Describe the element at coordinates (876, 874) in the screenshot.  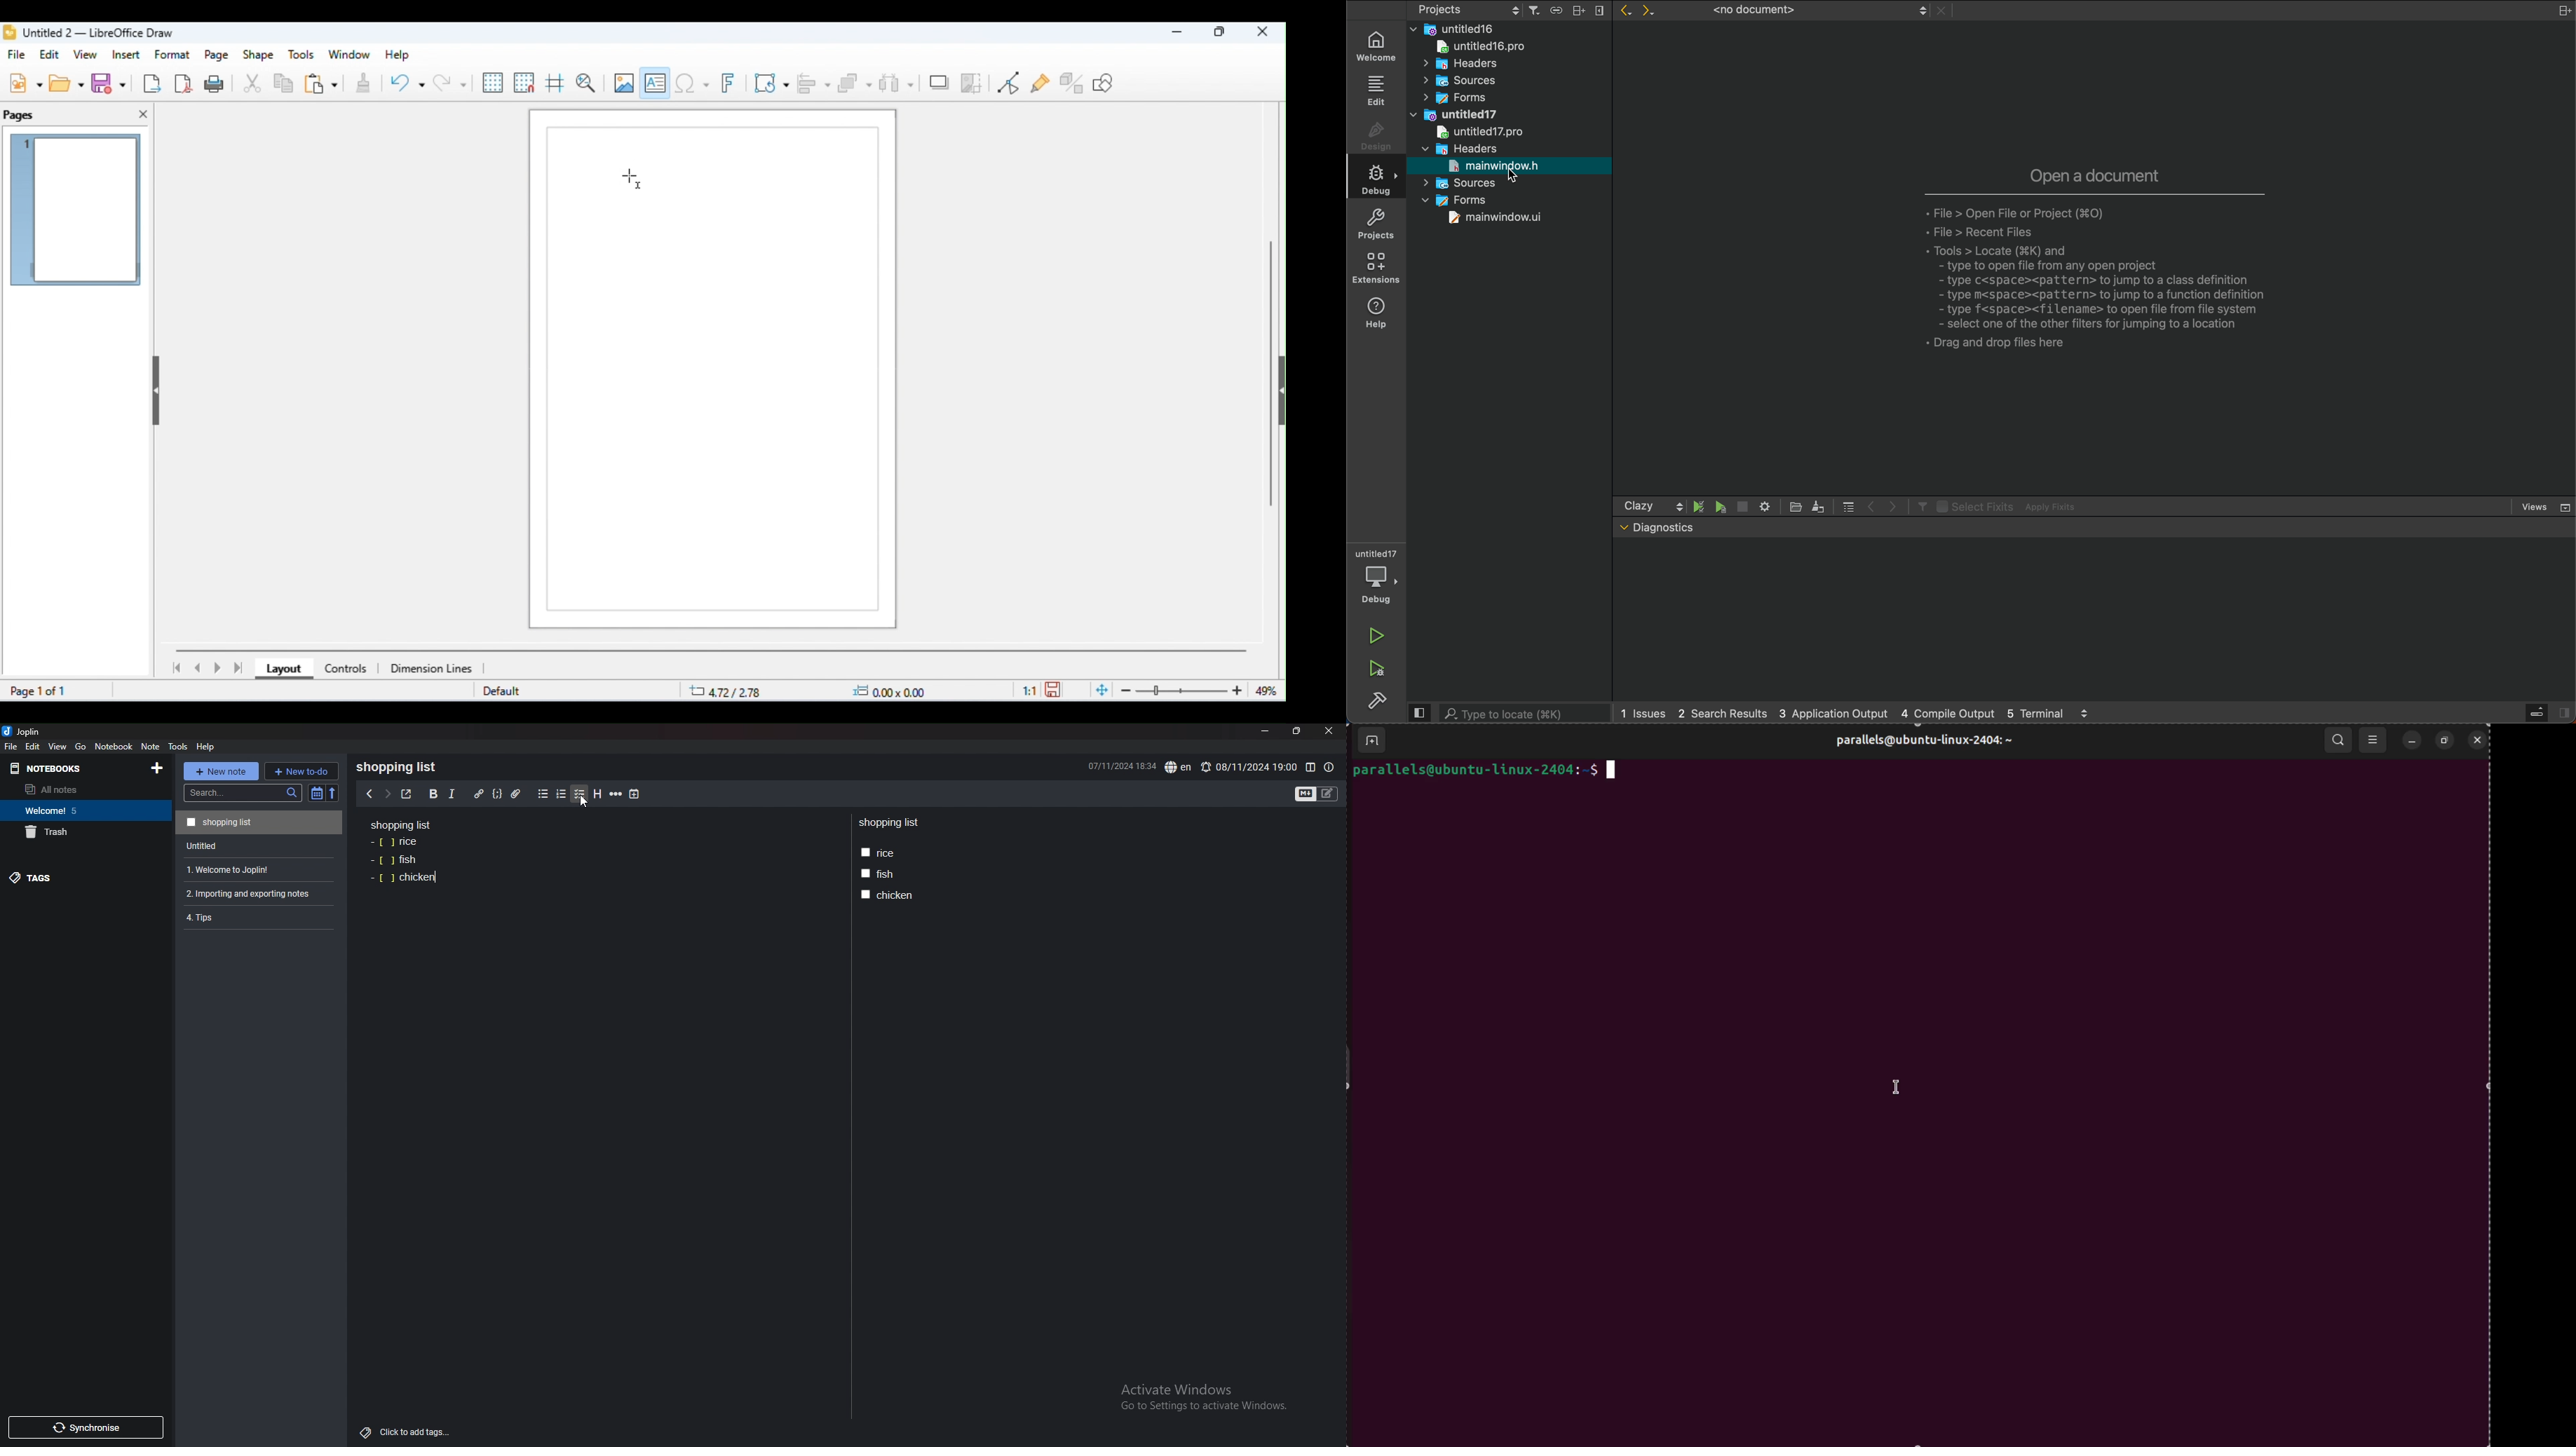
I see `fish` at that location.